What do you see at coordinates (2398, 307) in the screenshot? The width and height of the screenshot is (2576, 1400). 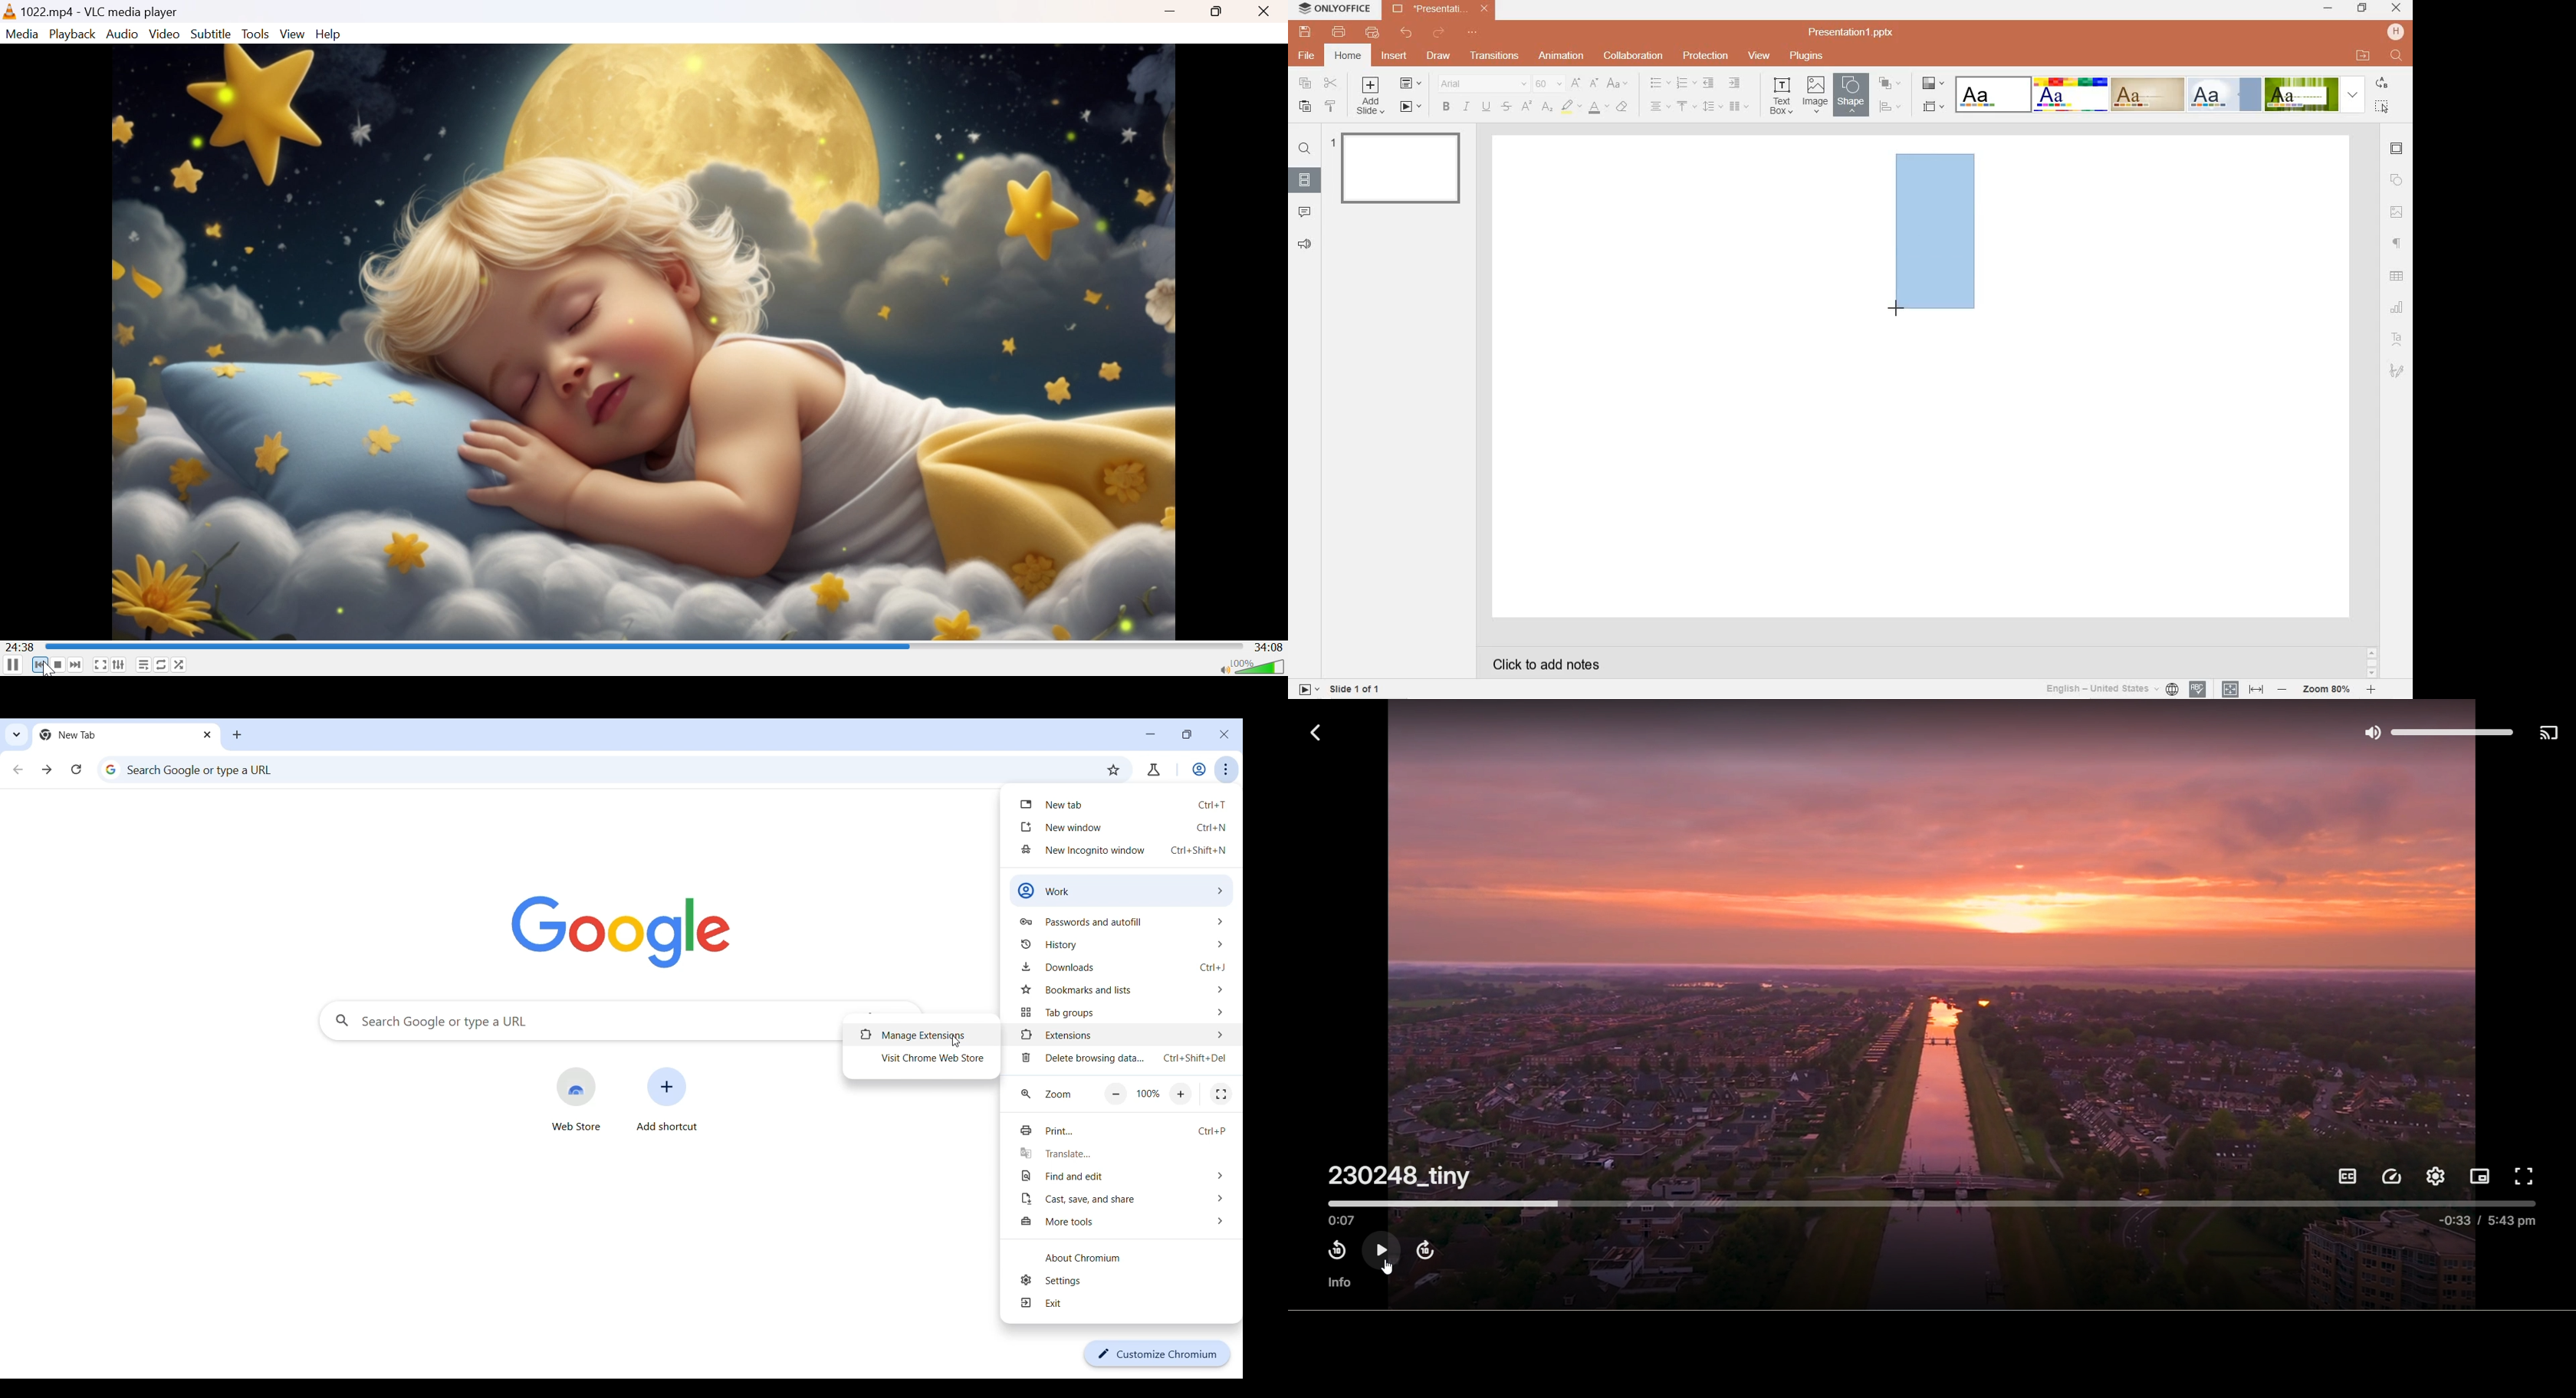 I see `chart settings` at bounding box center [2398, 307].